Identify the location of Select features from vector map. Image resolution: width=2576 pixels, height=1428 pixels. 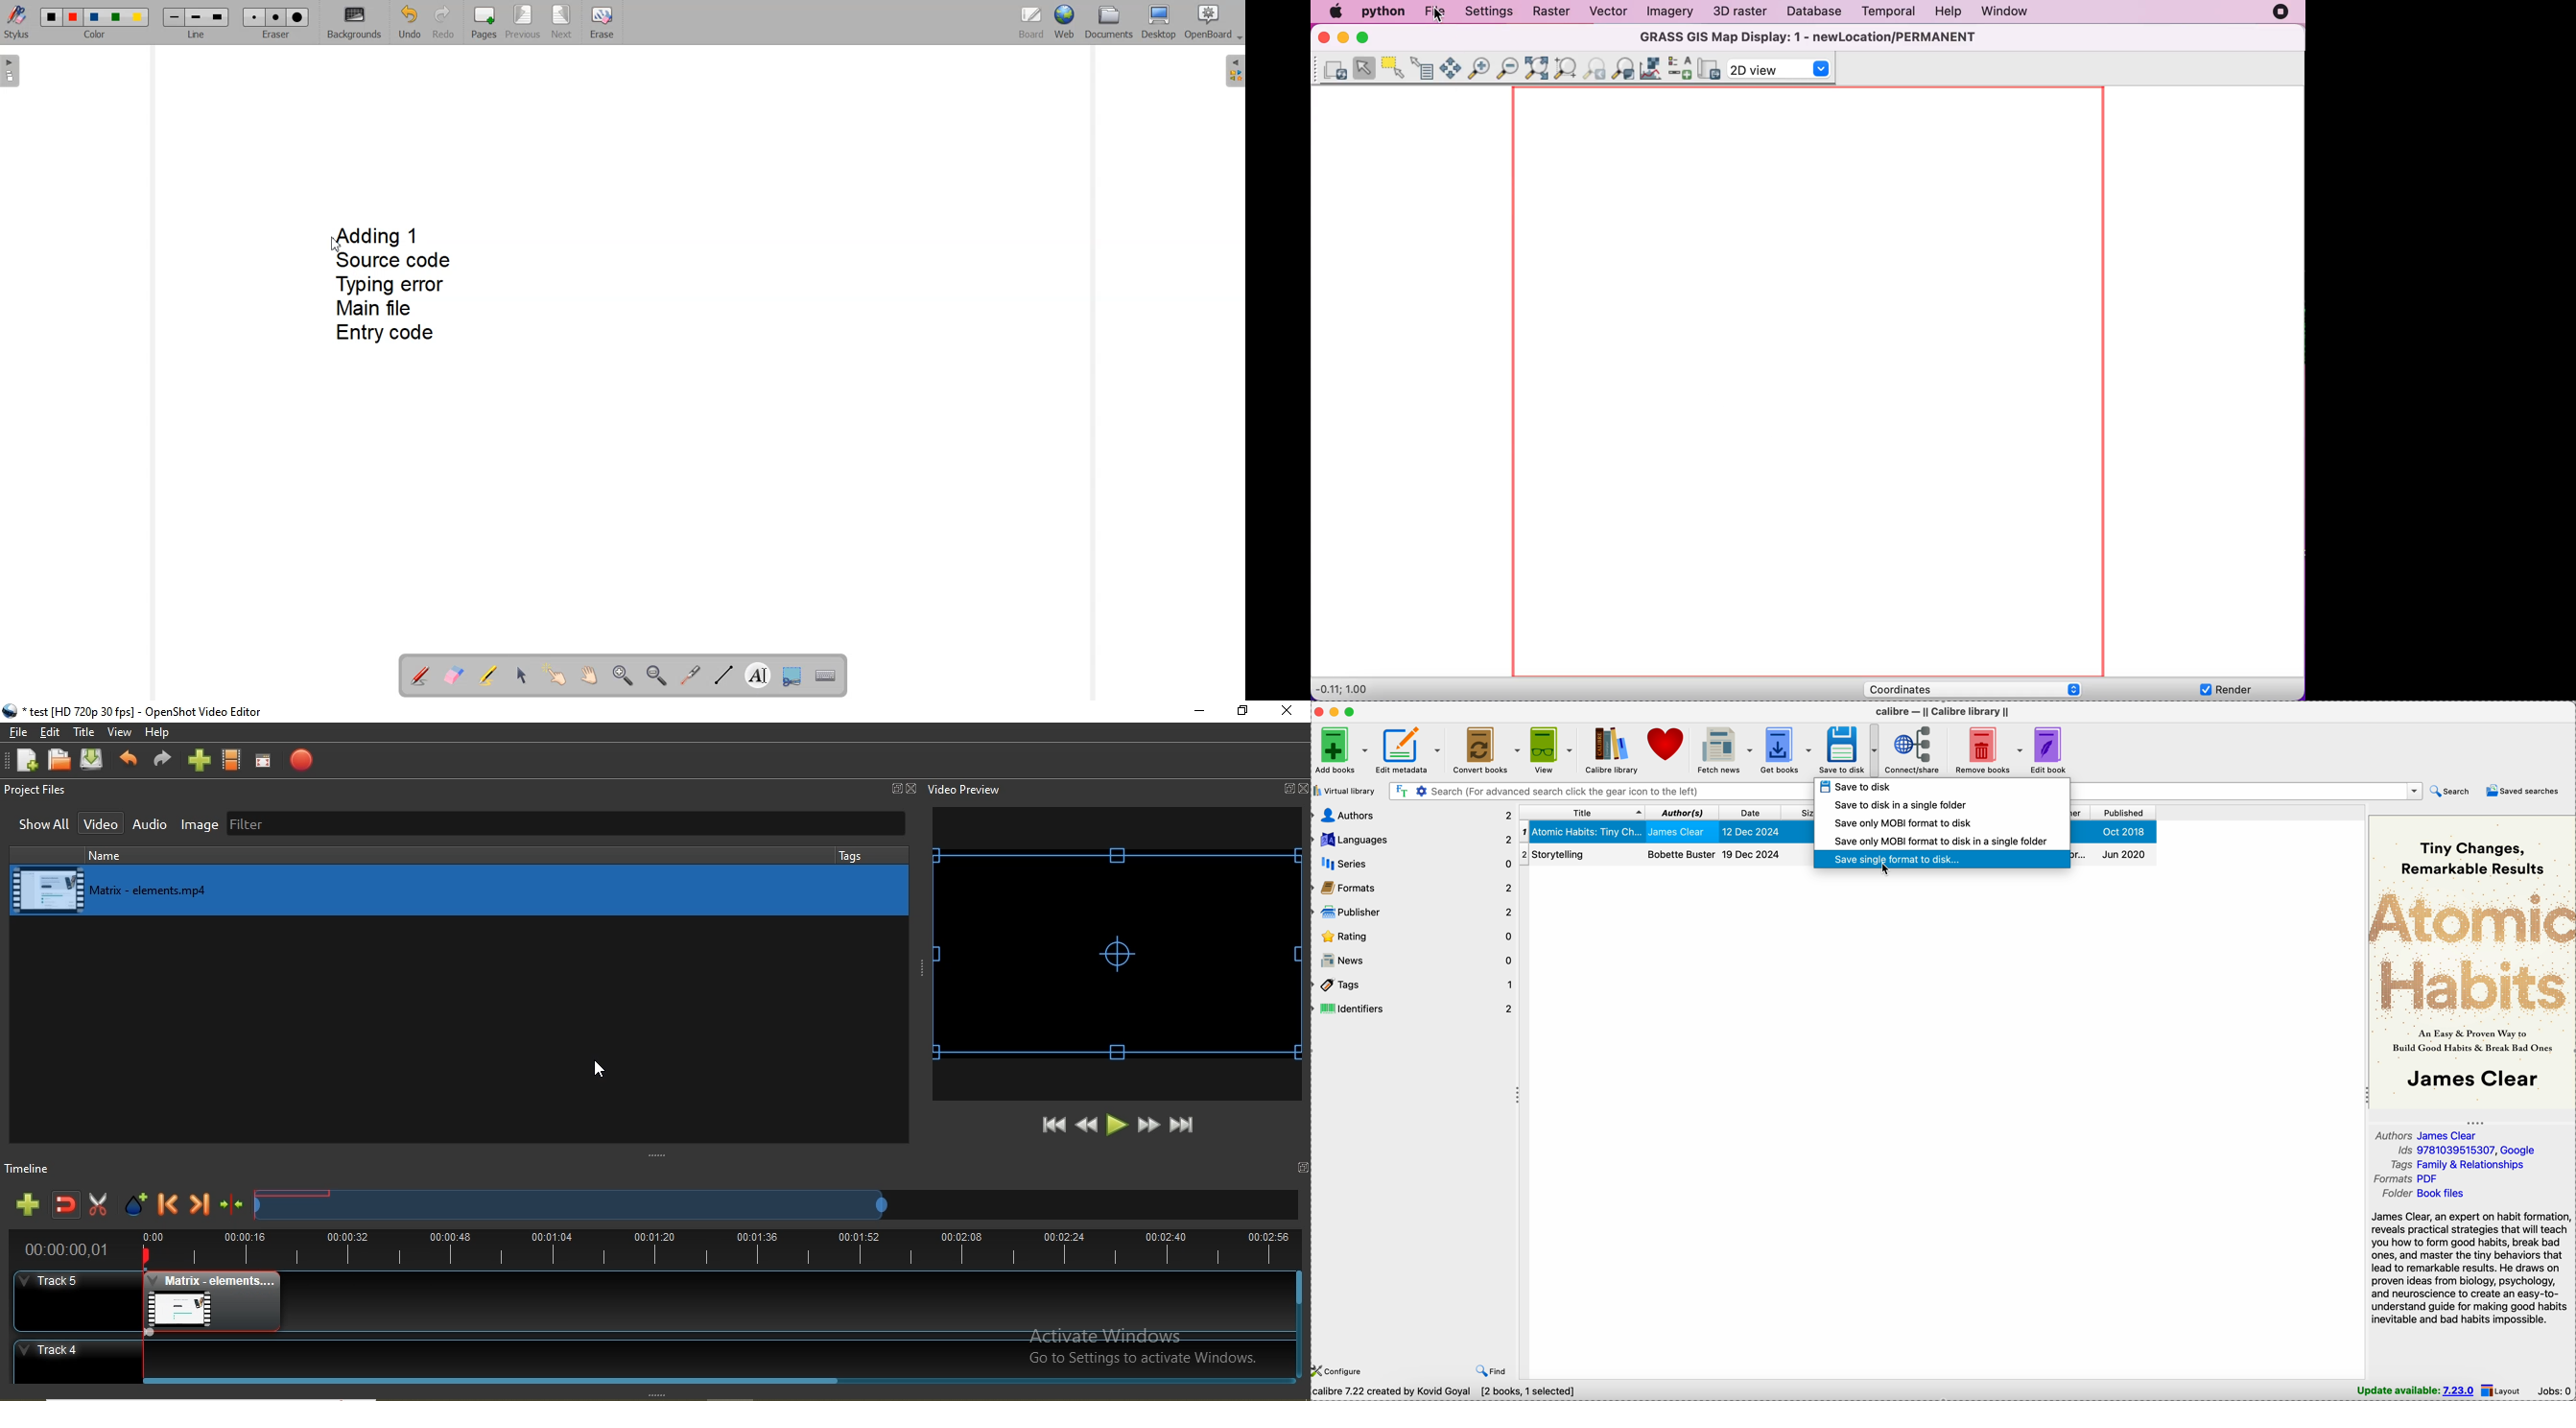
(1400, 67).